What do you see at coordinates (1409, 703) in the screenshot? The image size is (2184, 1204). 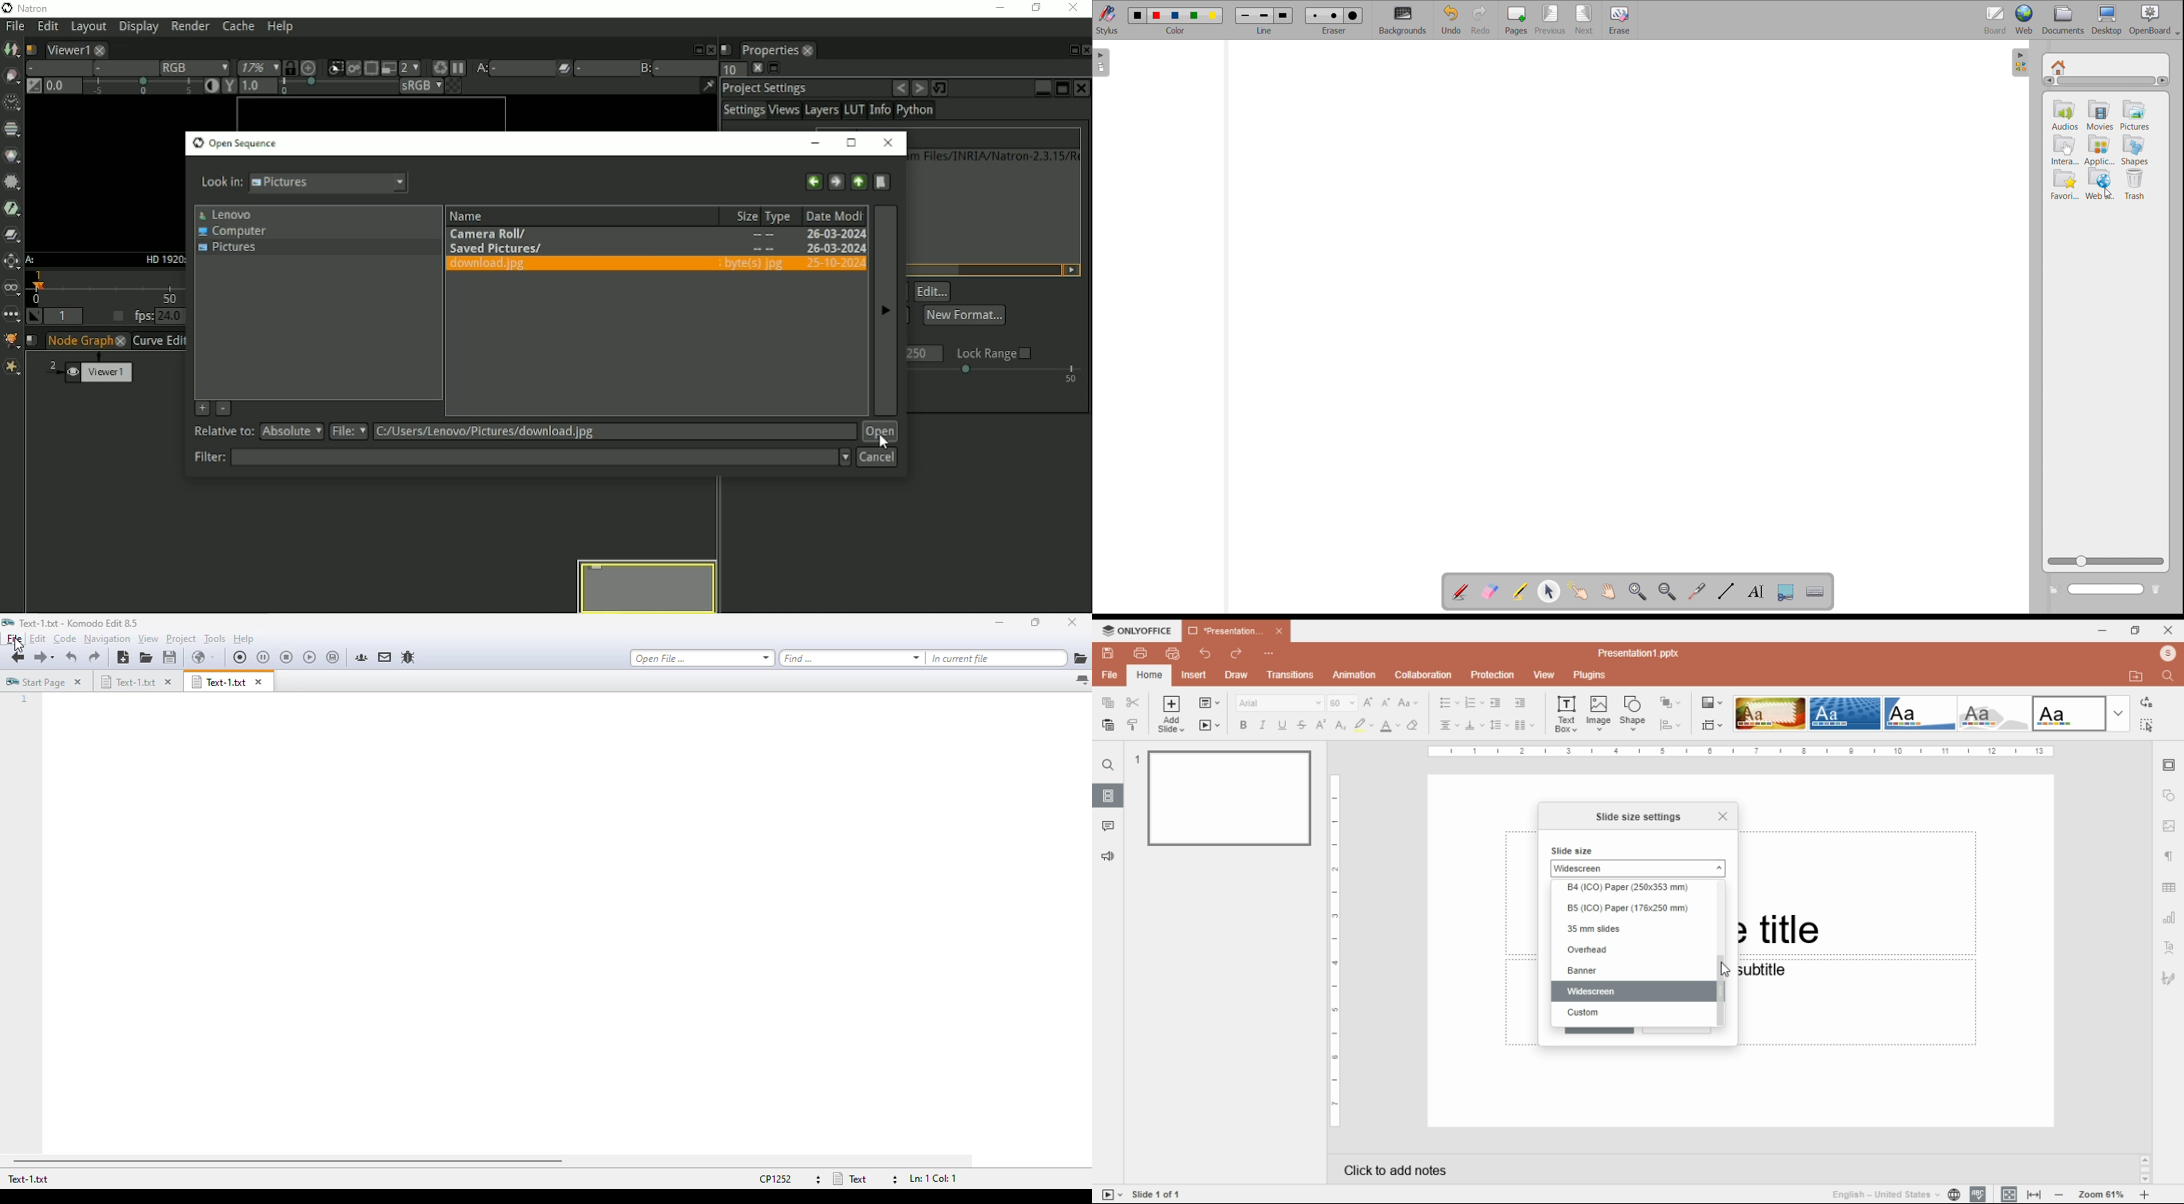 I see `change case` at bounding box center [1409, 703].